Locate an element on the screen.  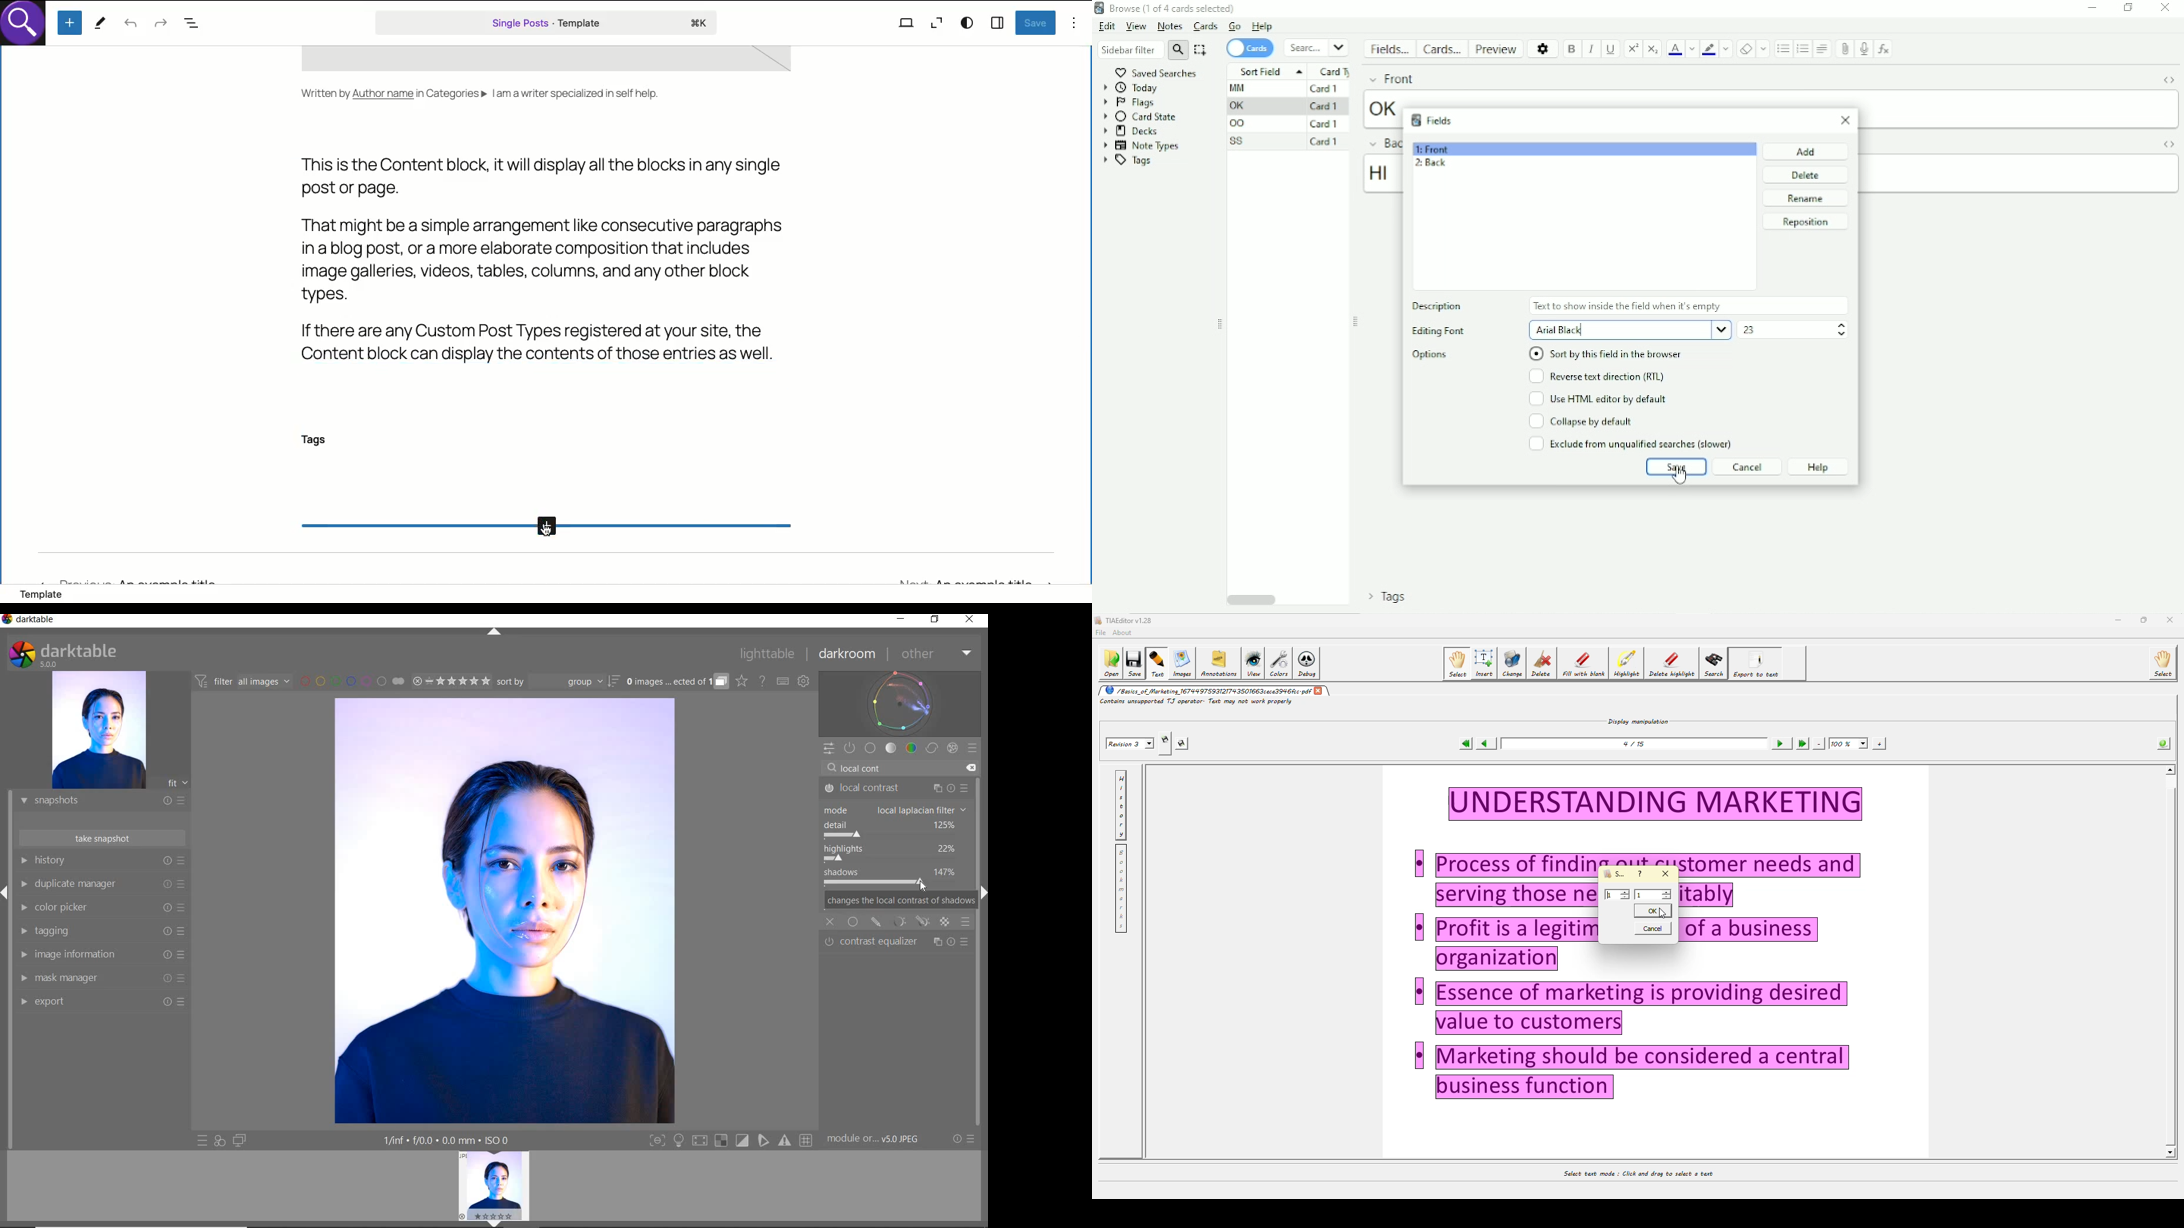
HISTORY is located at coordinates (103, 863).